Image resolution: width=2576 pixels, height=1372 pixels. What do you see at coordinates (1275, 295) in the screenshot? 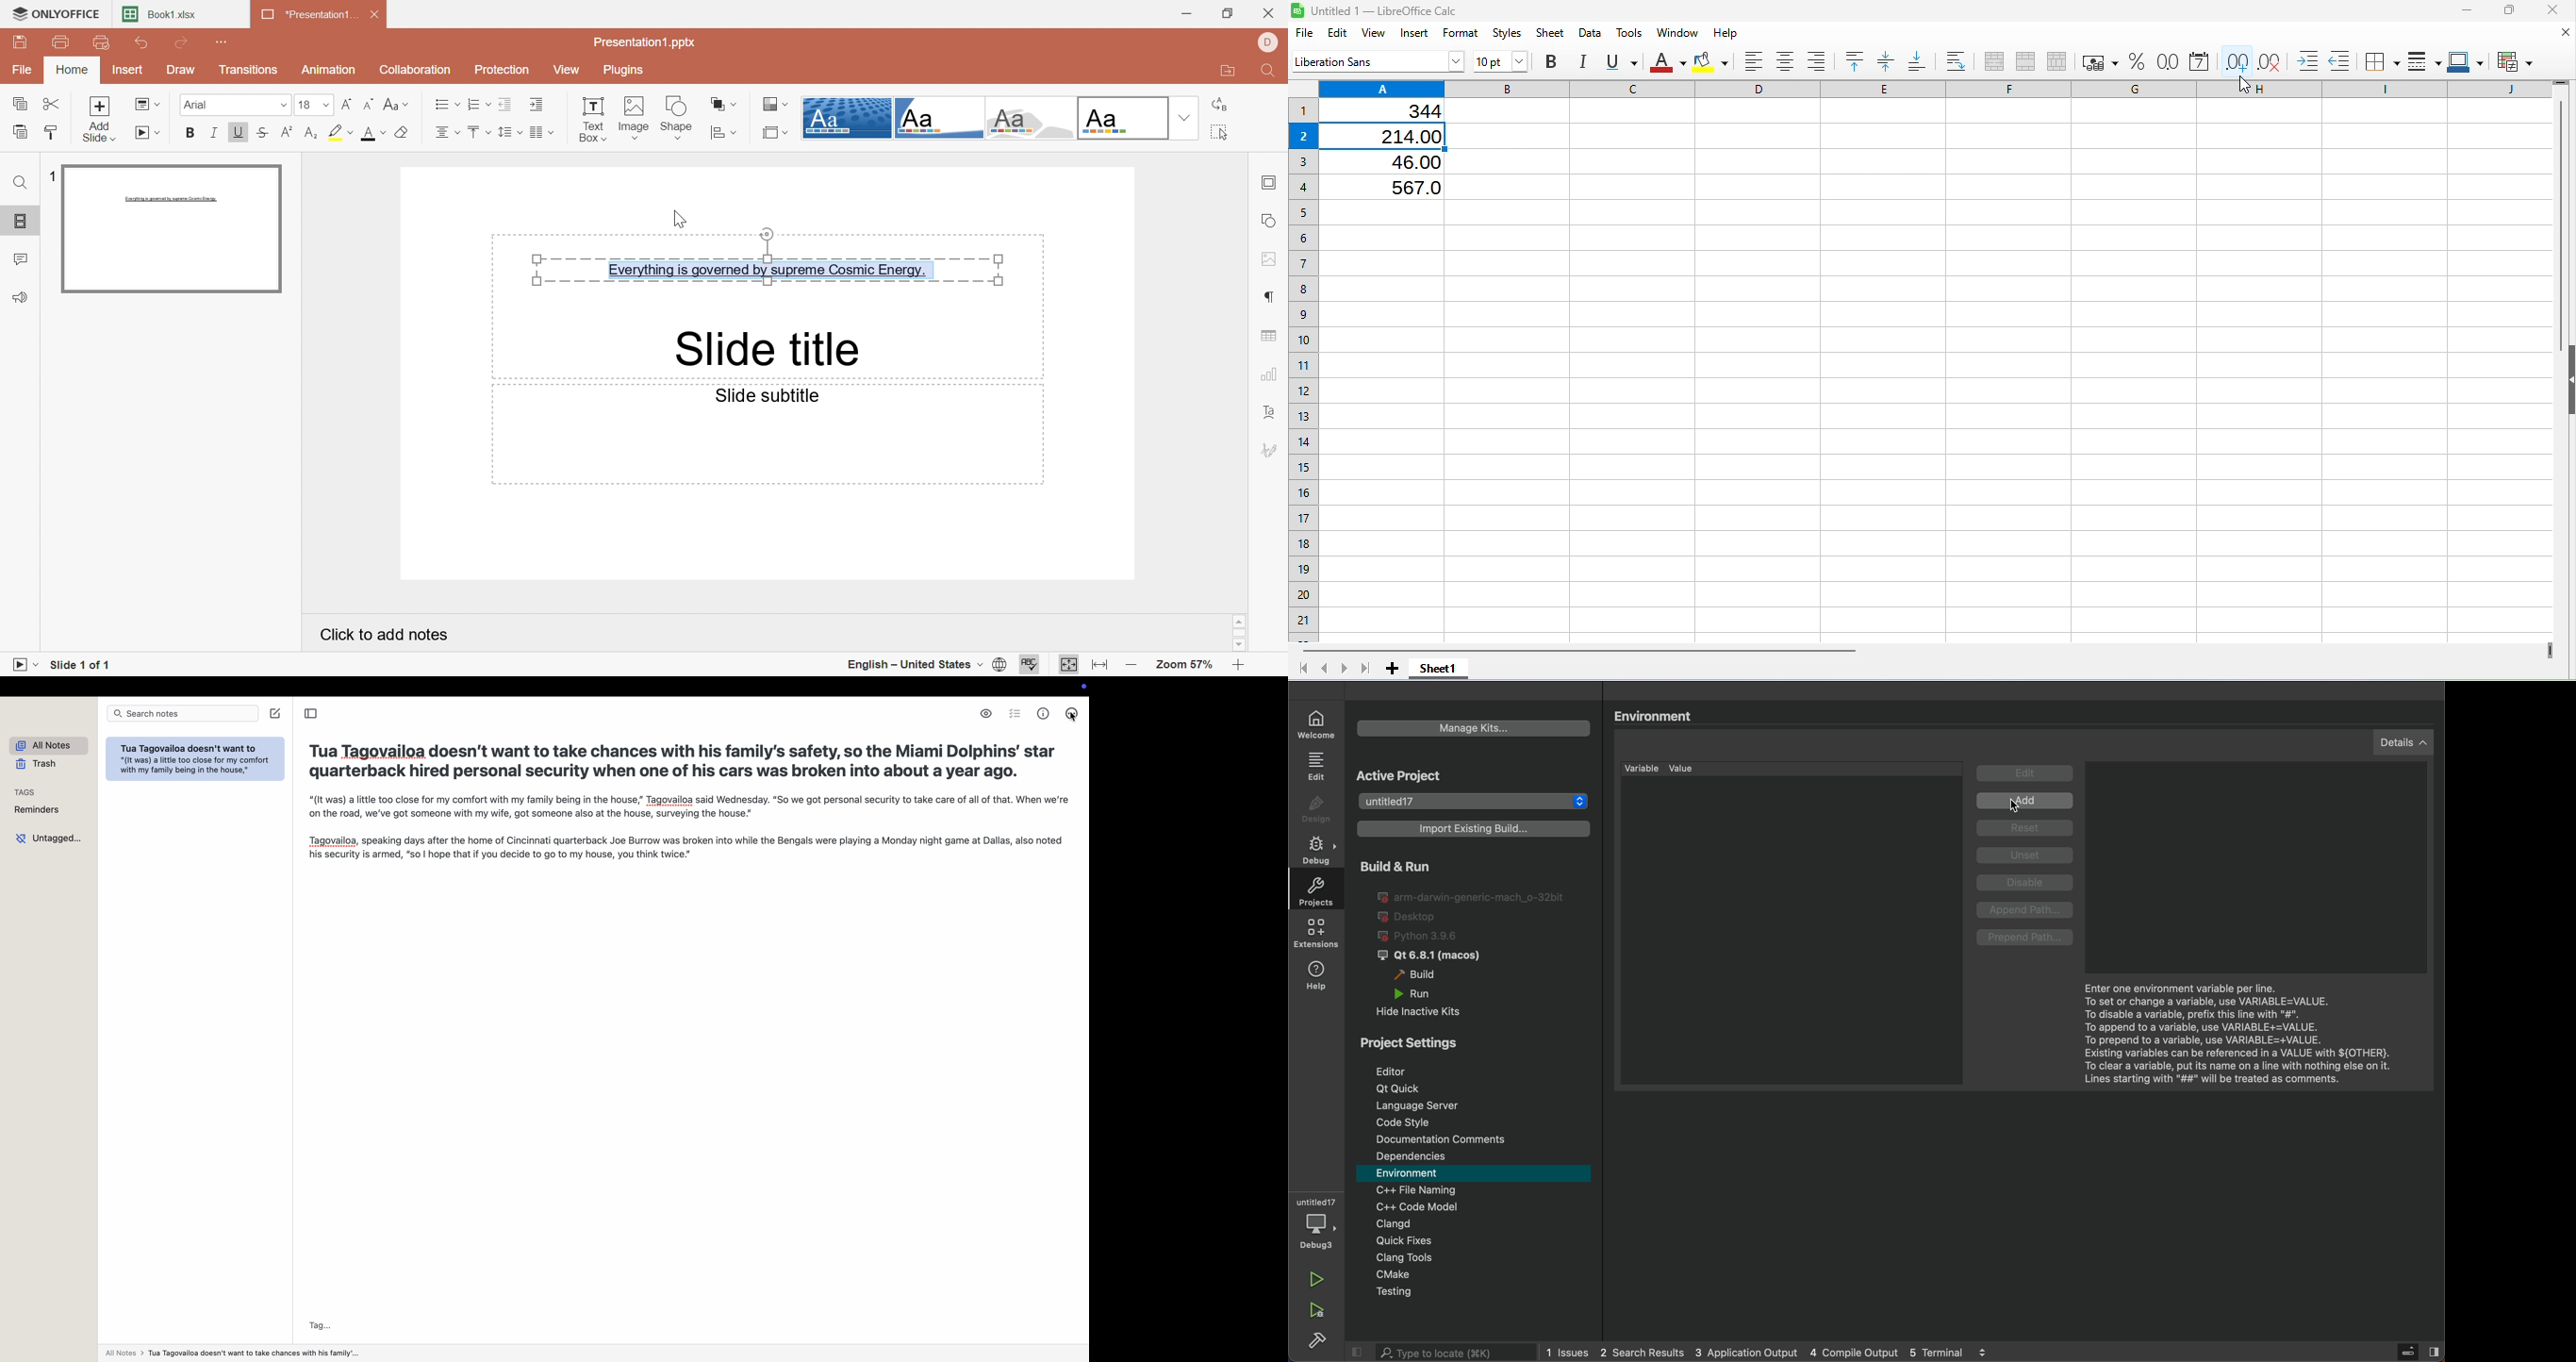
I see `Paragraph settings` at bounding box center [1275, 295].